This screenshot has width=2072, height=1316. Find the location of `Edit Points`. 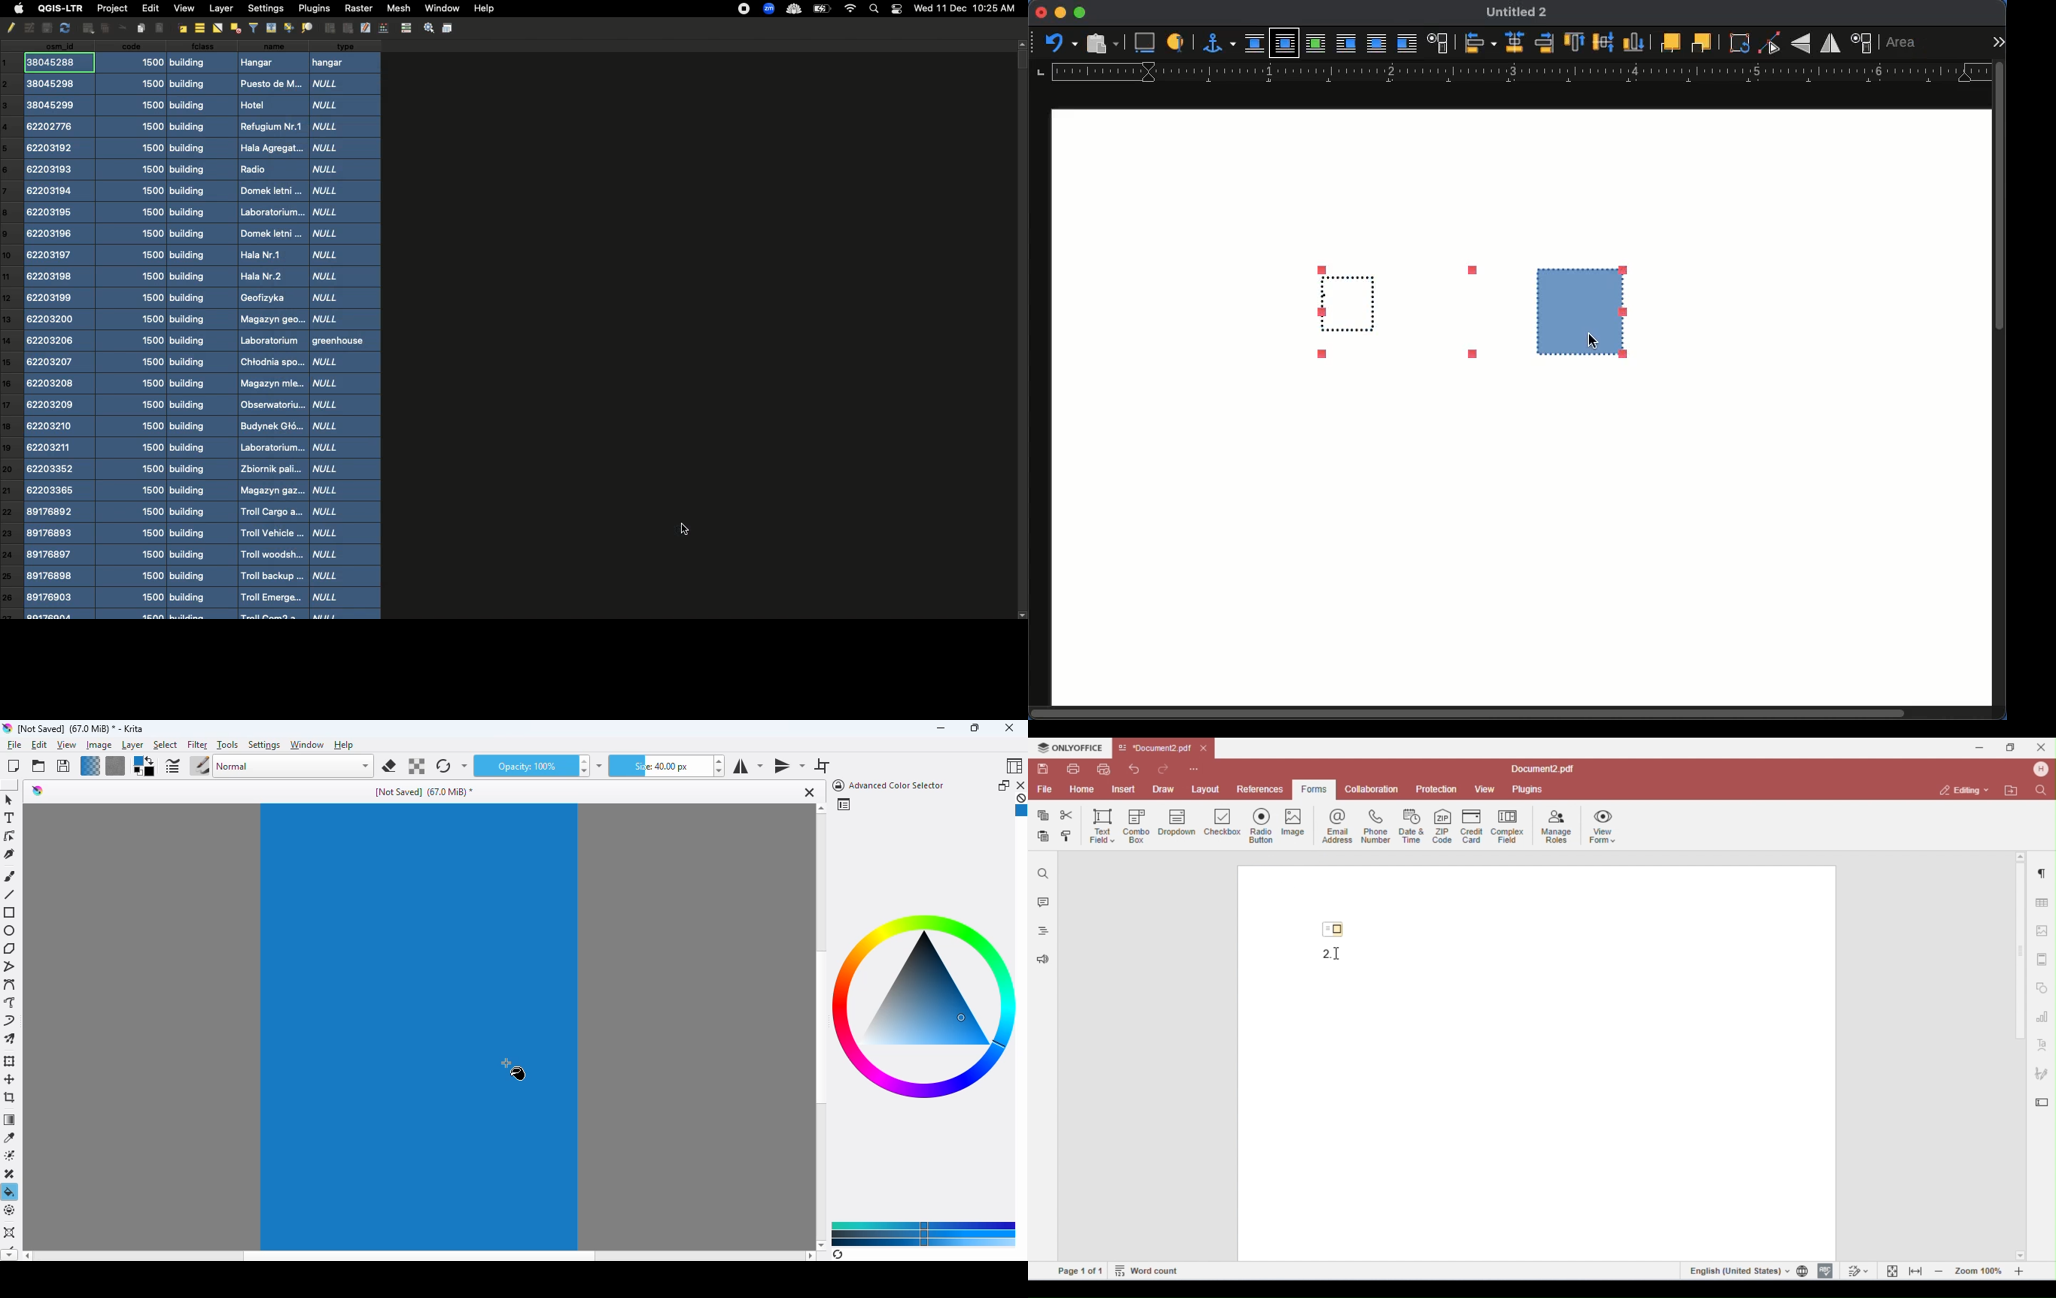

Edit Points is located at coordinates (383, 27).